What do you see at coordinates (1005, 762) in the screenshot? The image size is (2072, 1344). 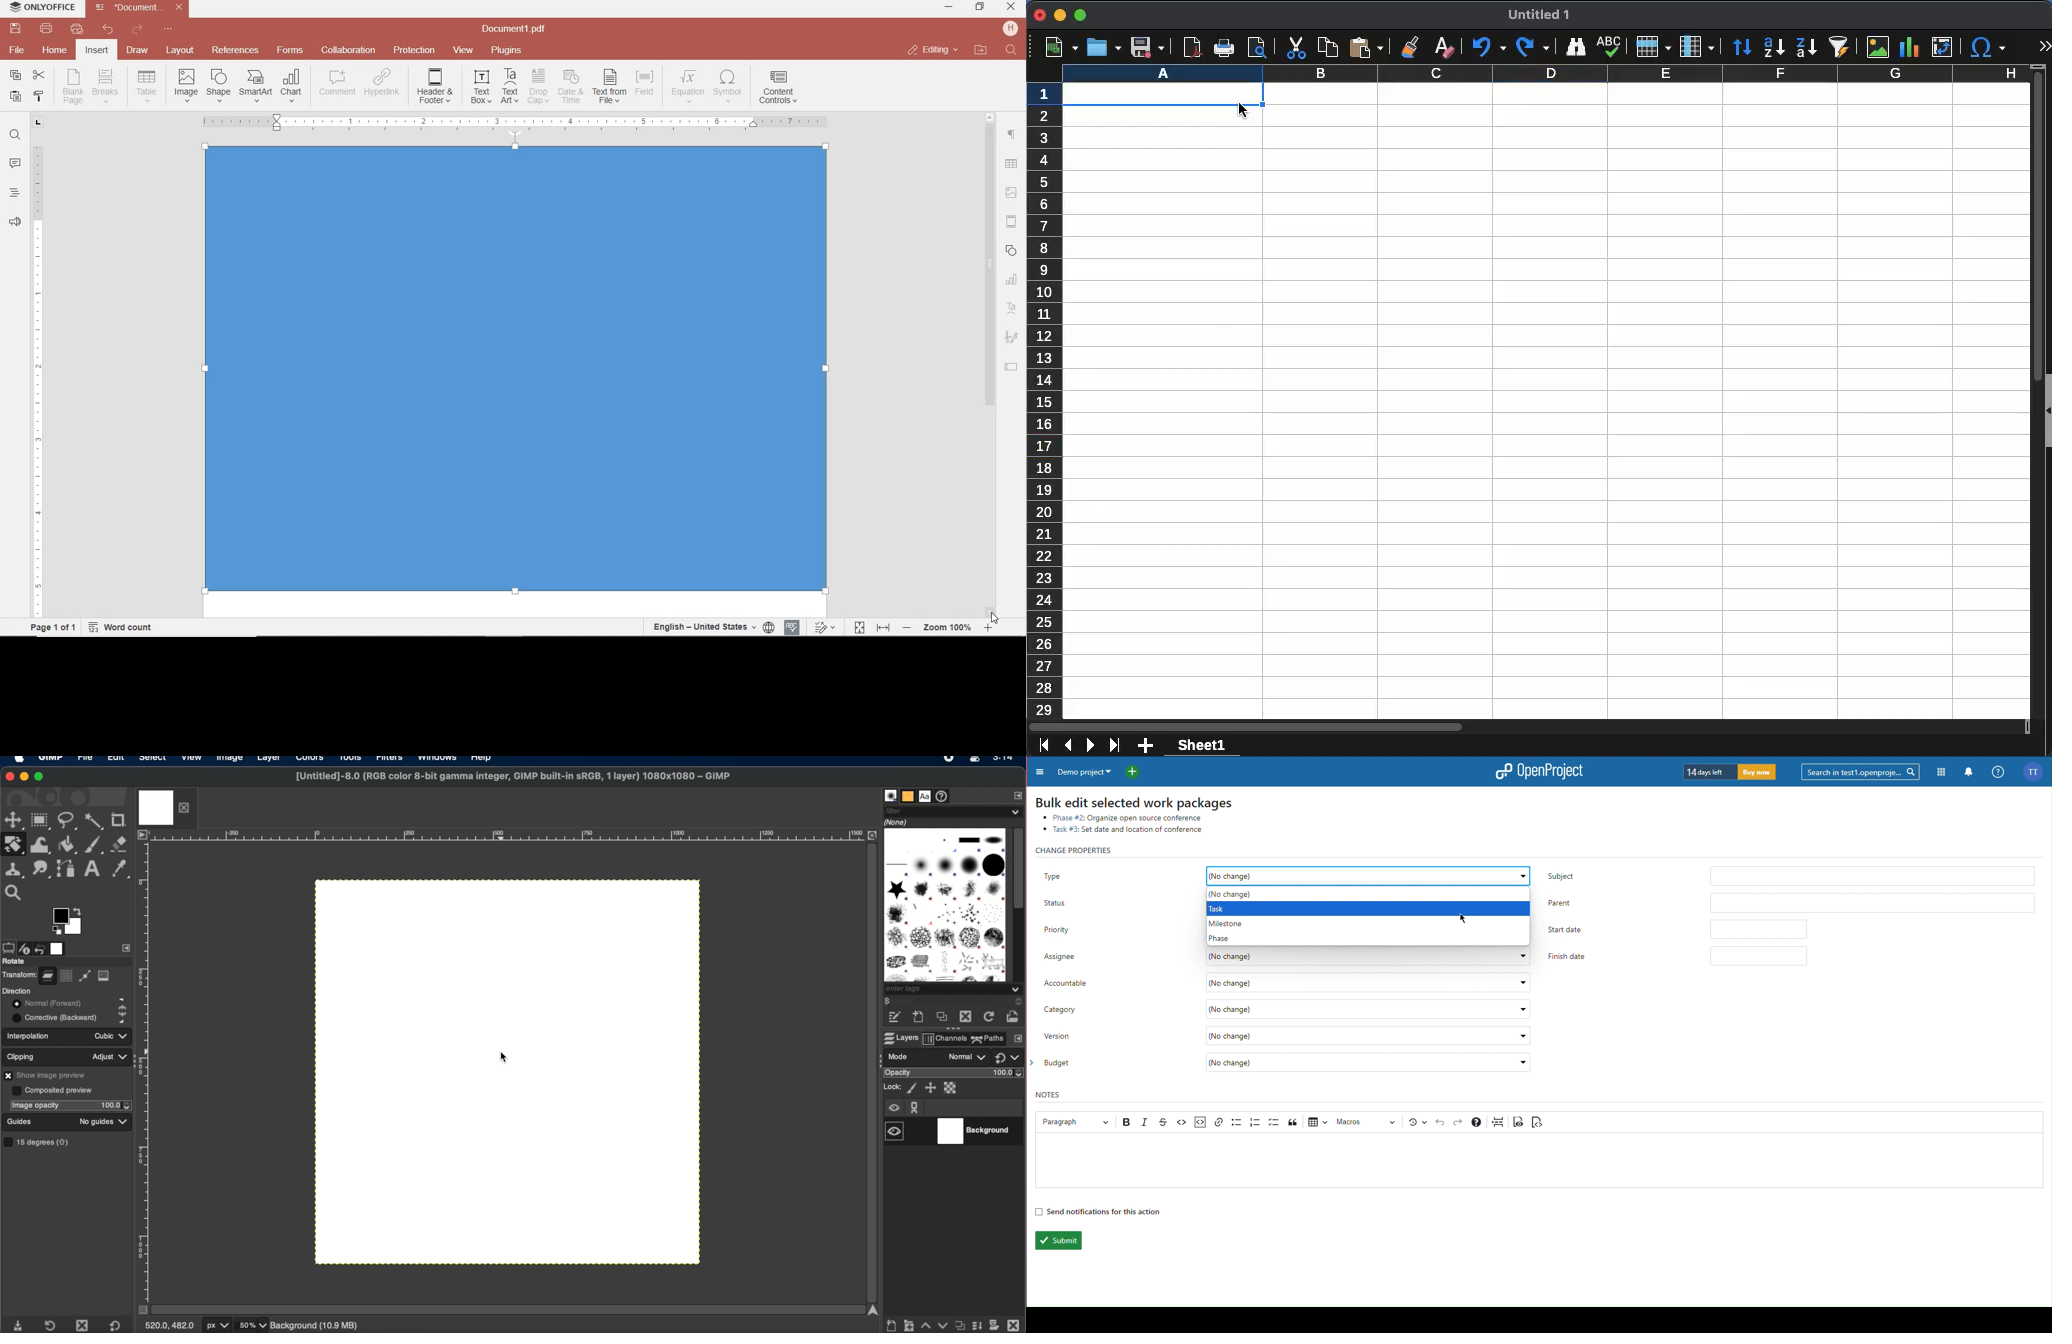 I see `time` at bounding box center [1005, 762].